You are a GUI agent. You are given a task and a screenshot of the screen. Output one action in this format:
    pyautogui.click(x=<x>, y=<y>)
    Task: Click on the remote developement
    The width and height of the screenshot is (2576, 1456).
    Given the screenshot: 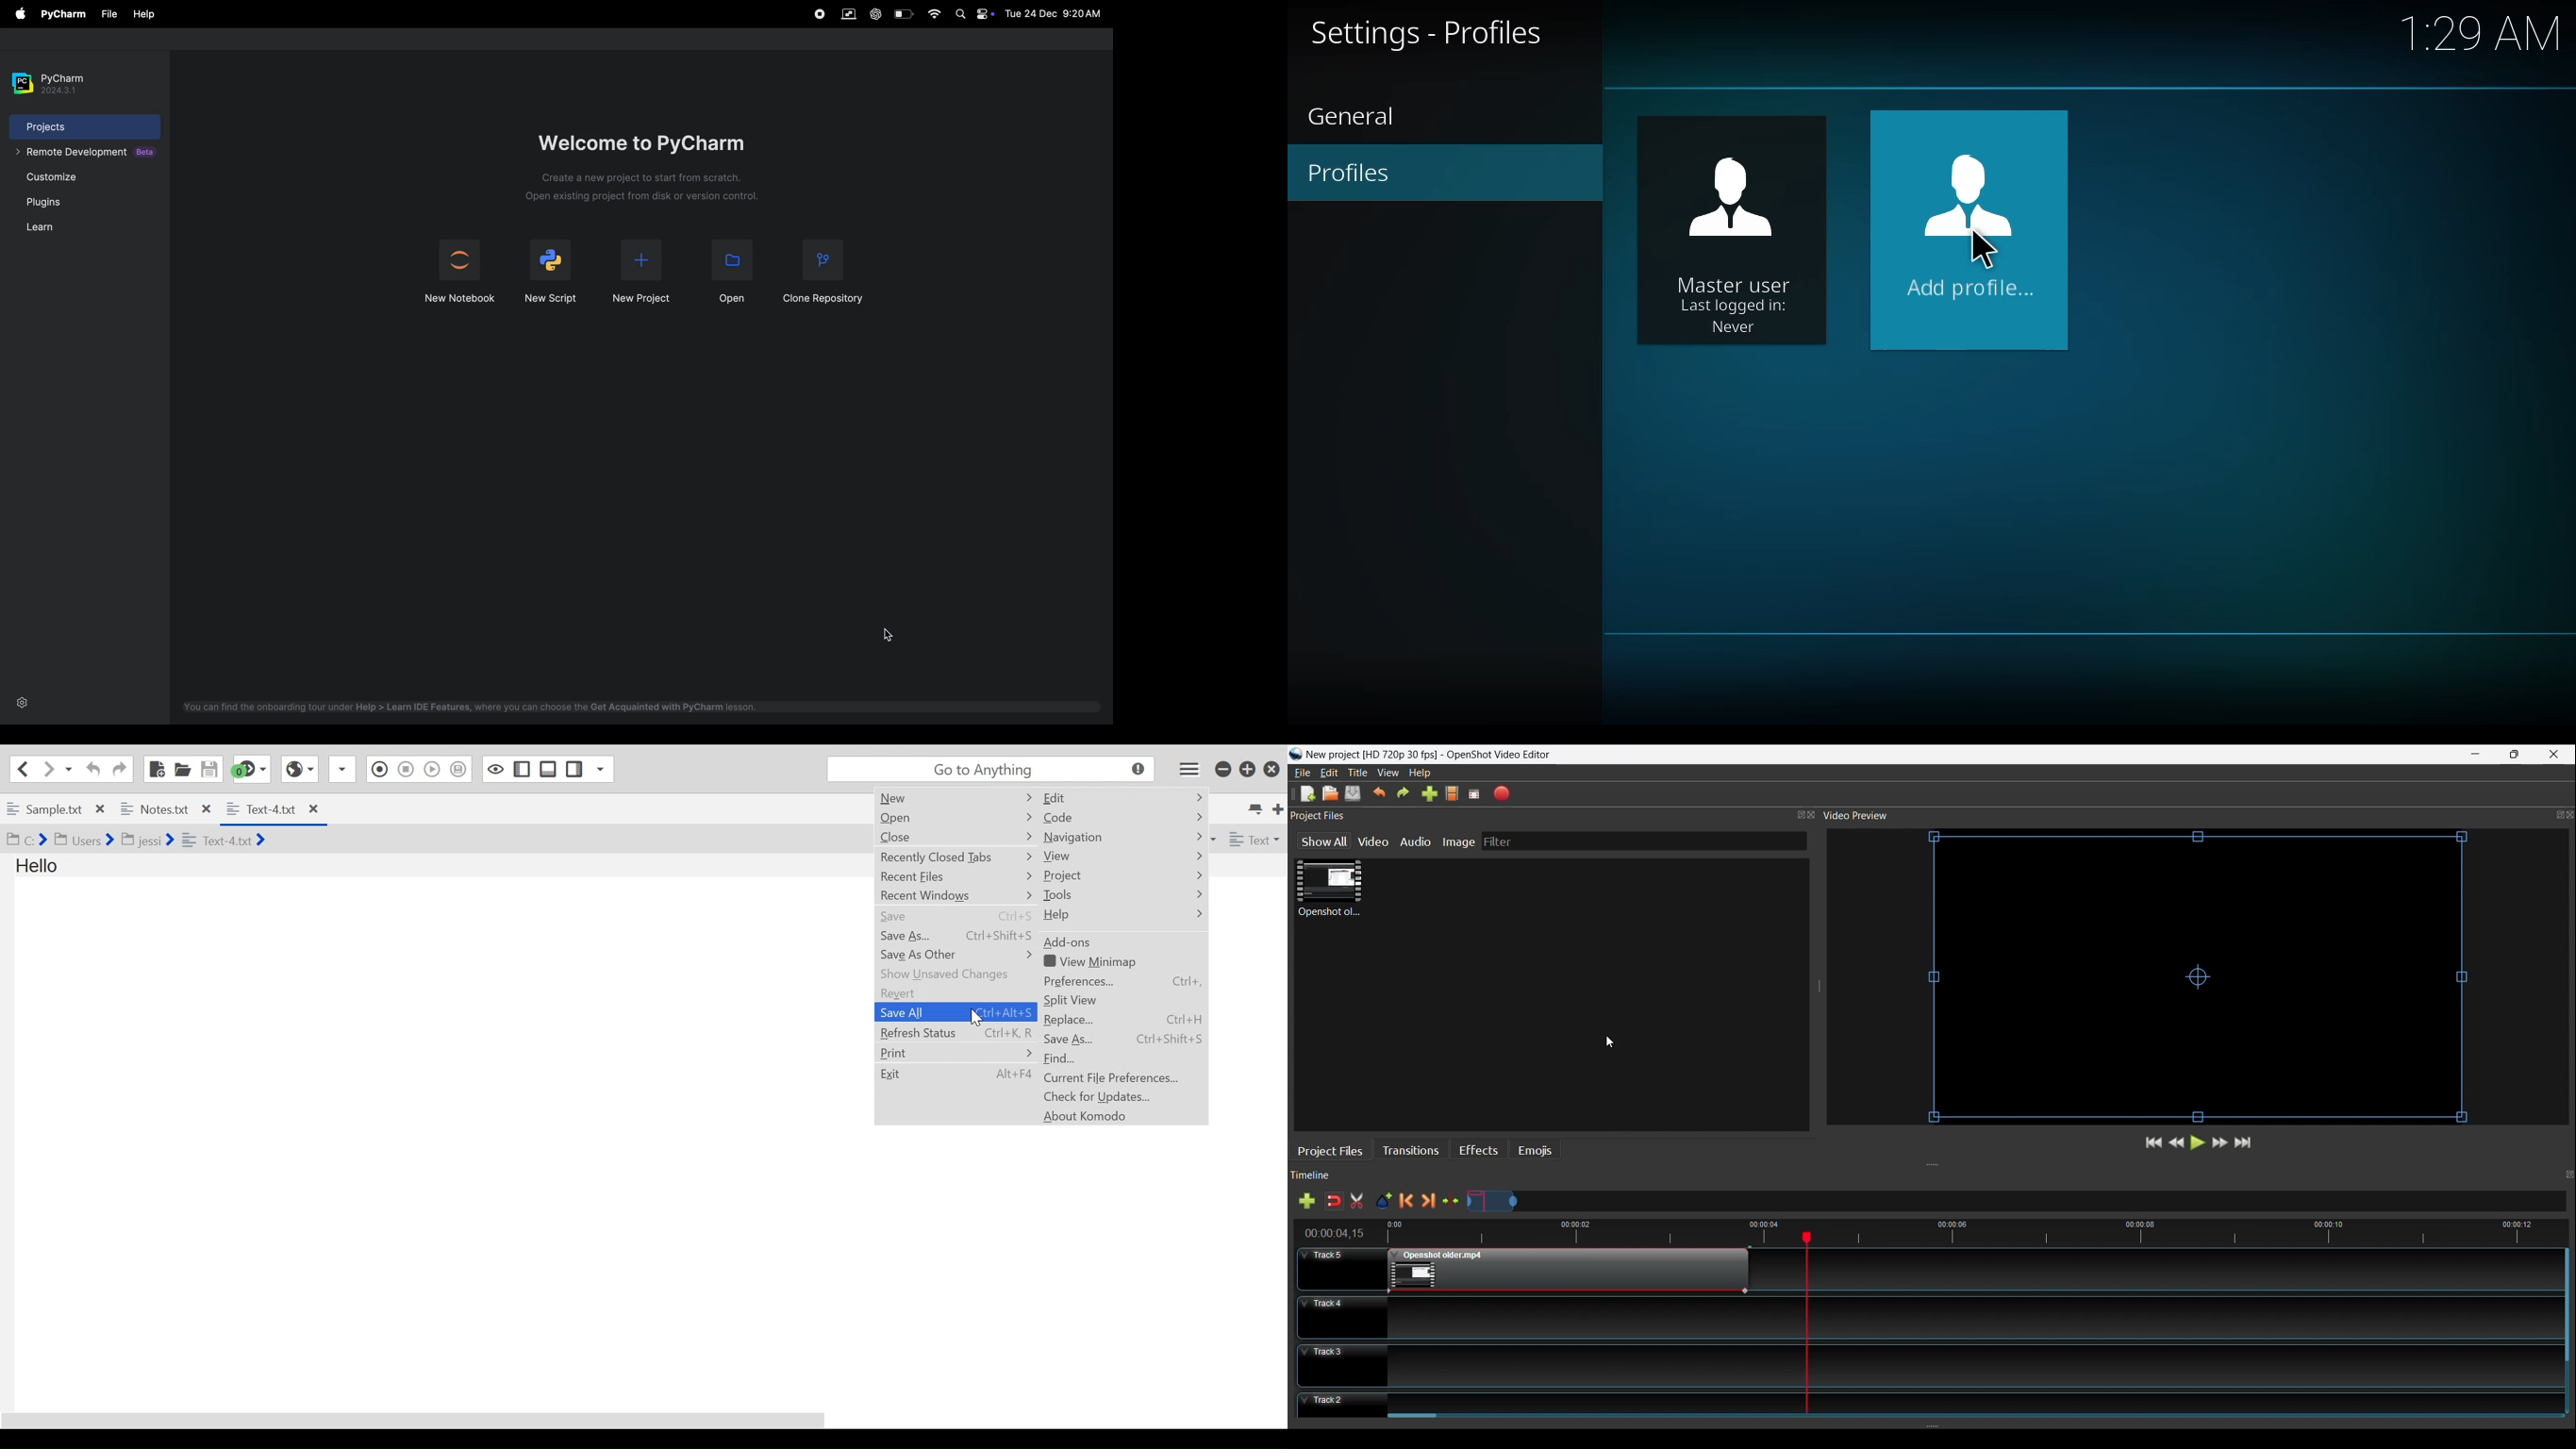 What is the action you would take?
    pyautogui.click(x=88, y=153)
    